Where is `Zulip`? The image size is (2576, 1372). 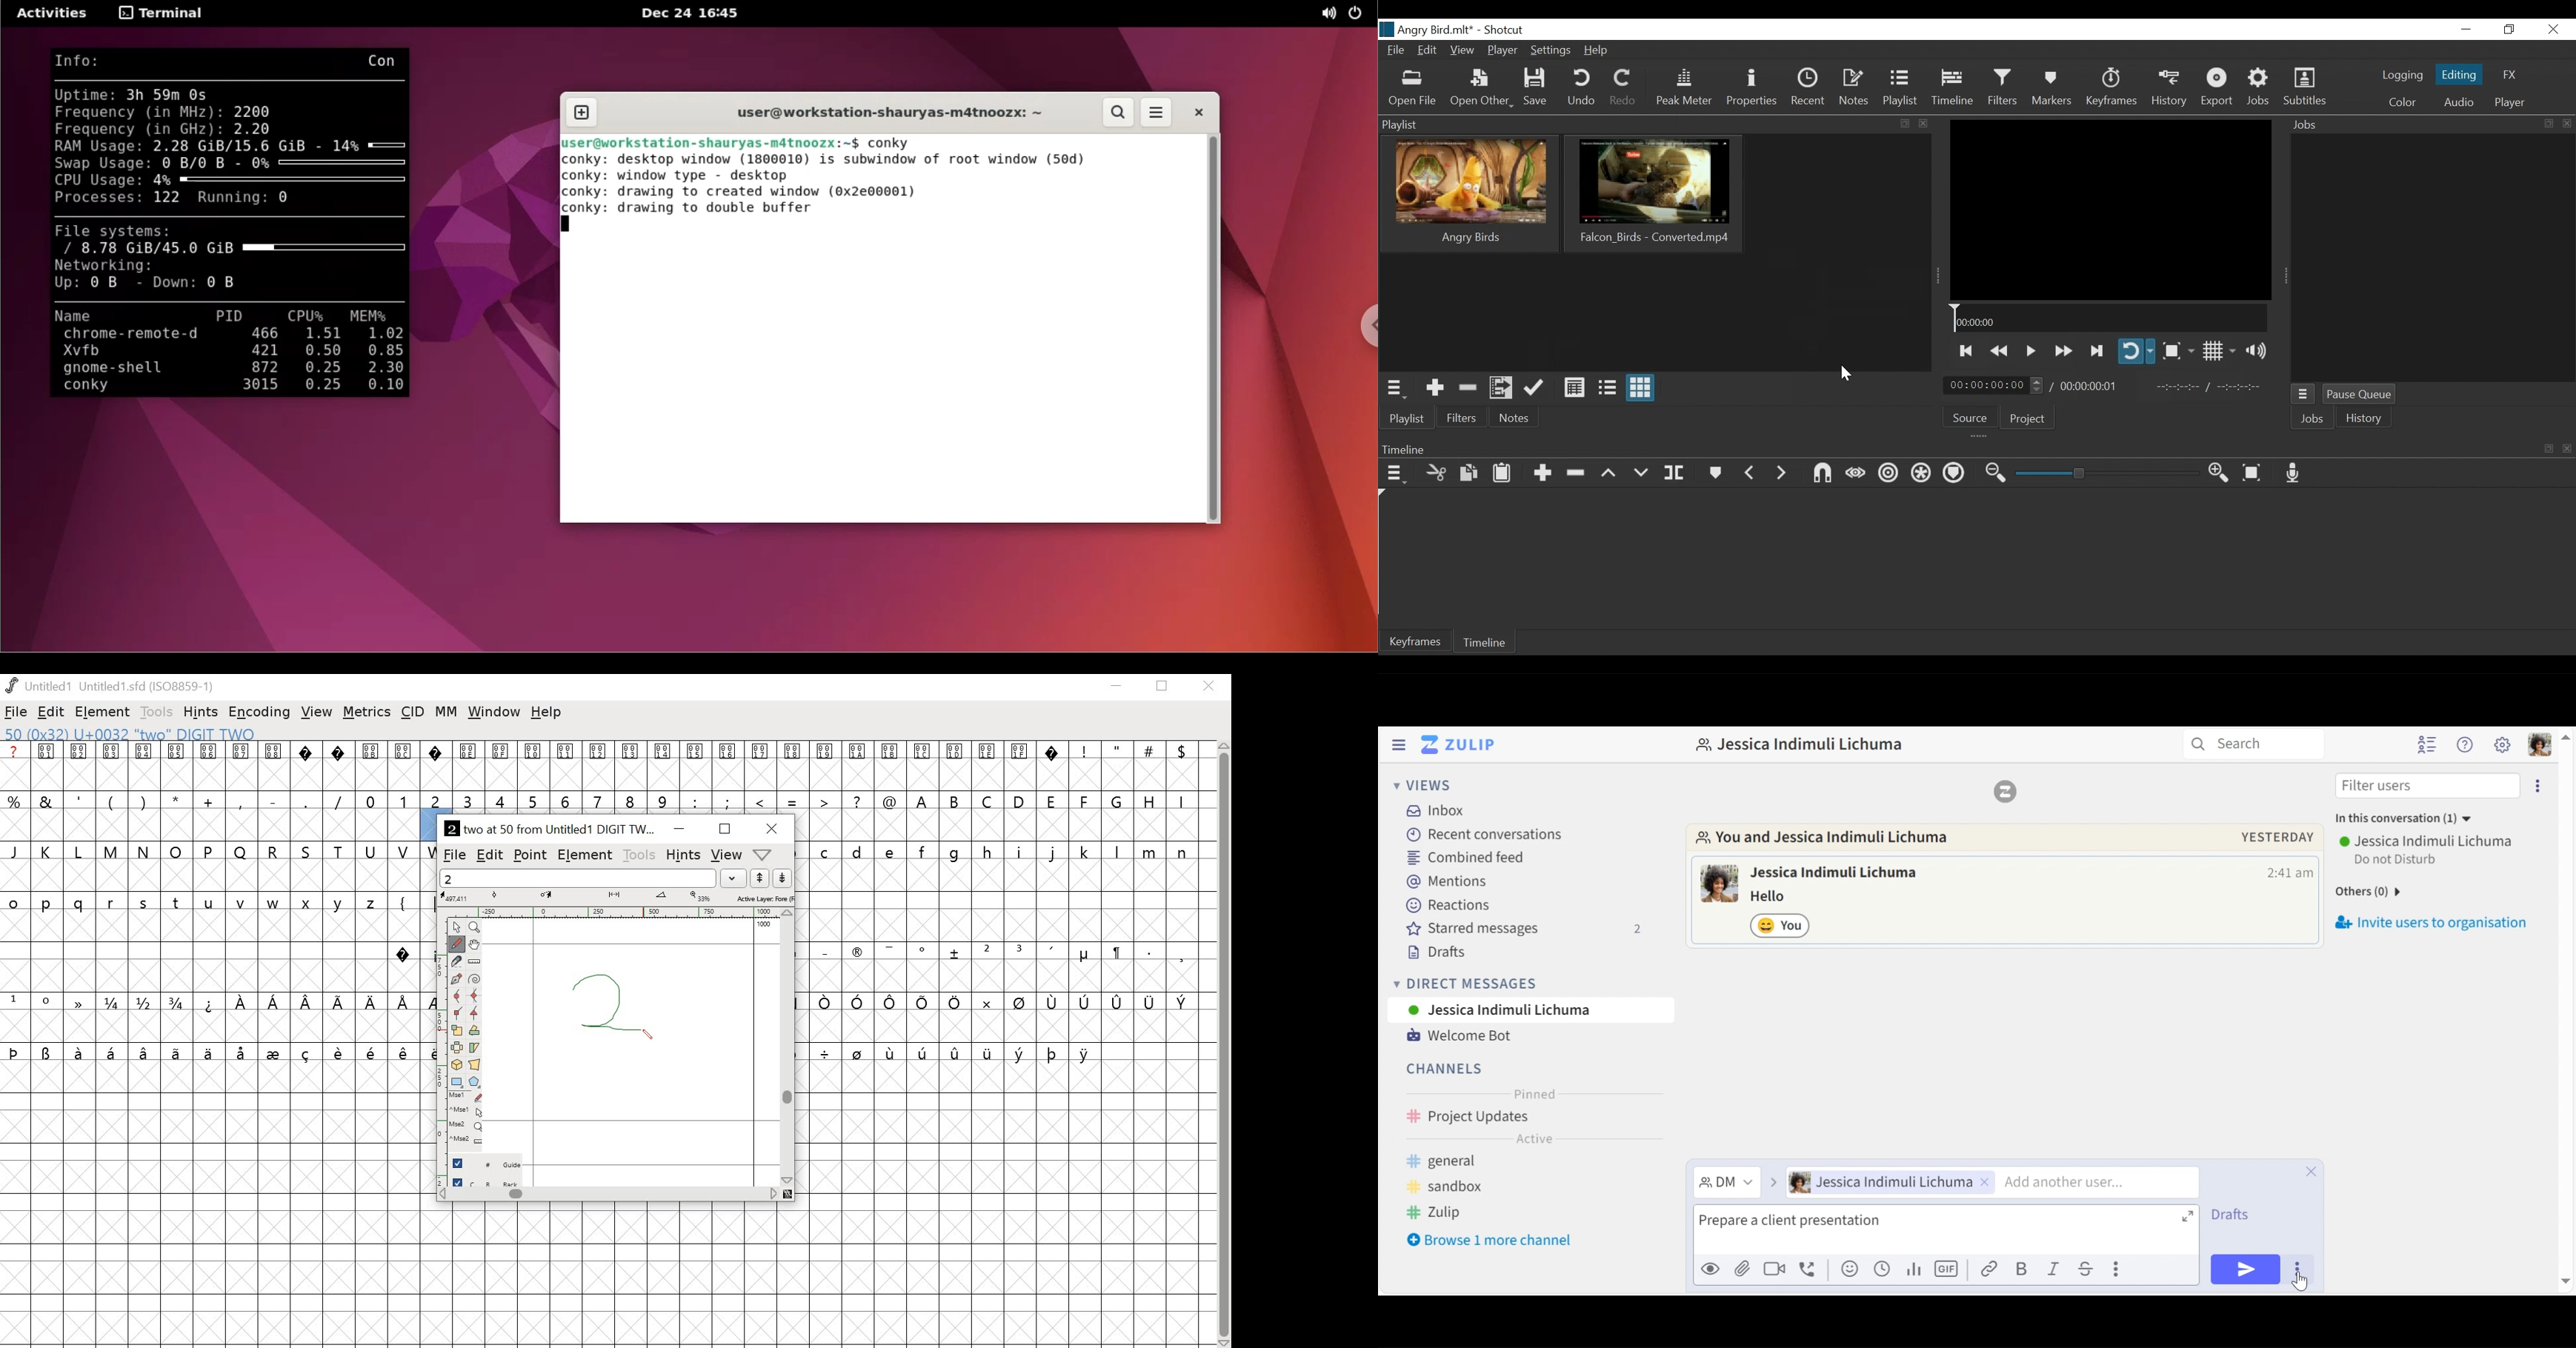
Zulip is located at coordinates (2005, 791).